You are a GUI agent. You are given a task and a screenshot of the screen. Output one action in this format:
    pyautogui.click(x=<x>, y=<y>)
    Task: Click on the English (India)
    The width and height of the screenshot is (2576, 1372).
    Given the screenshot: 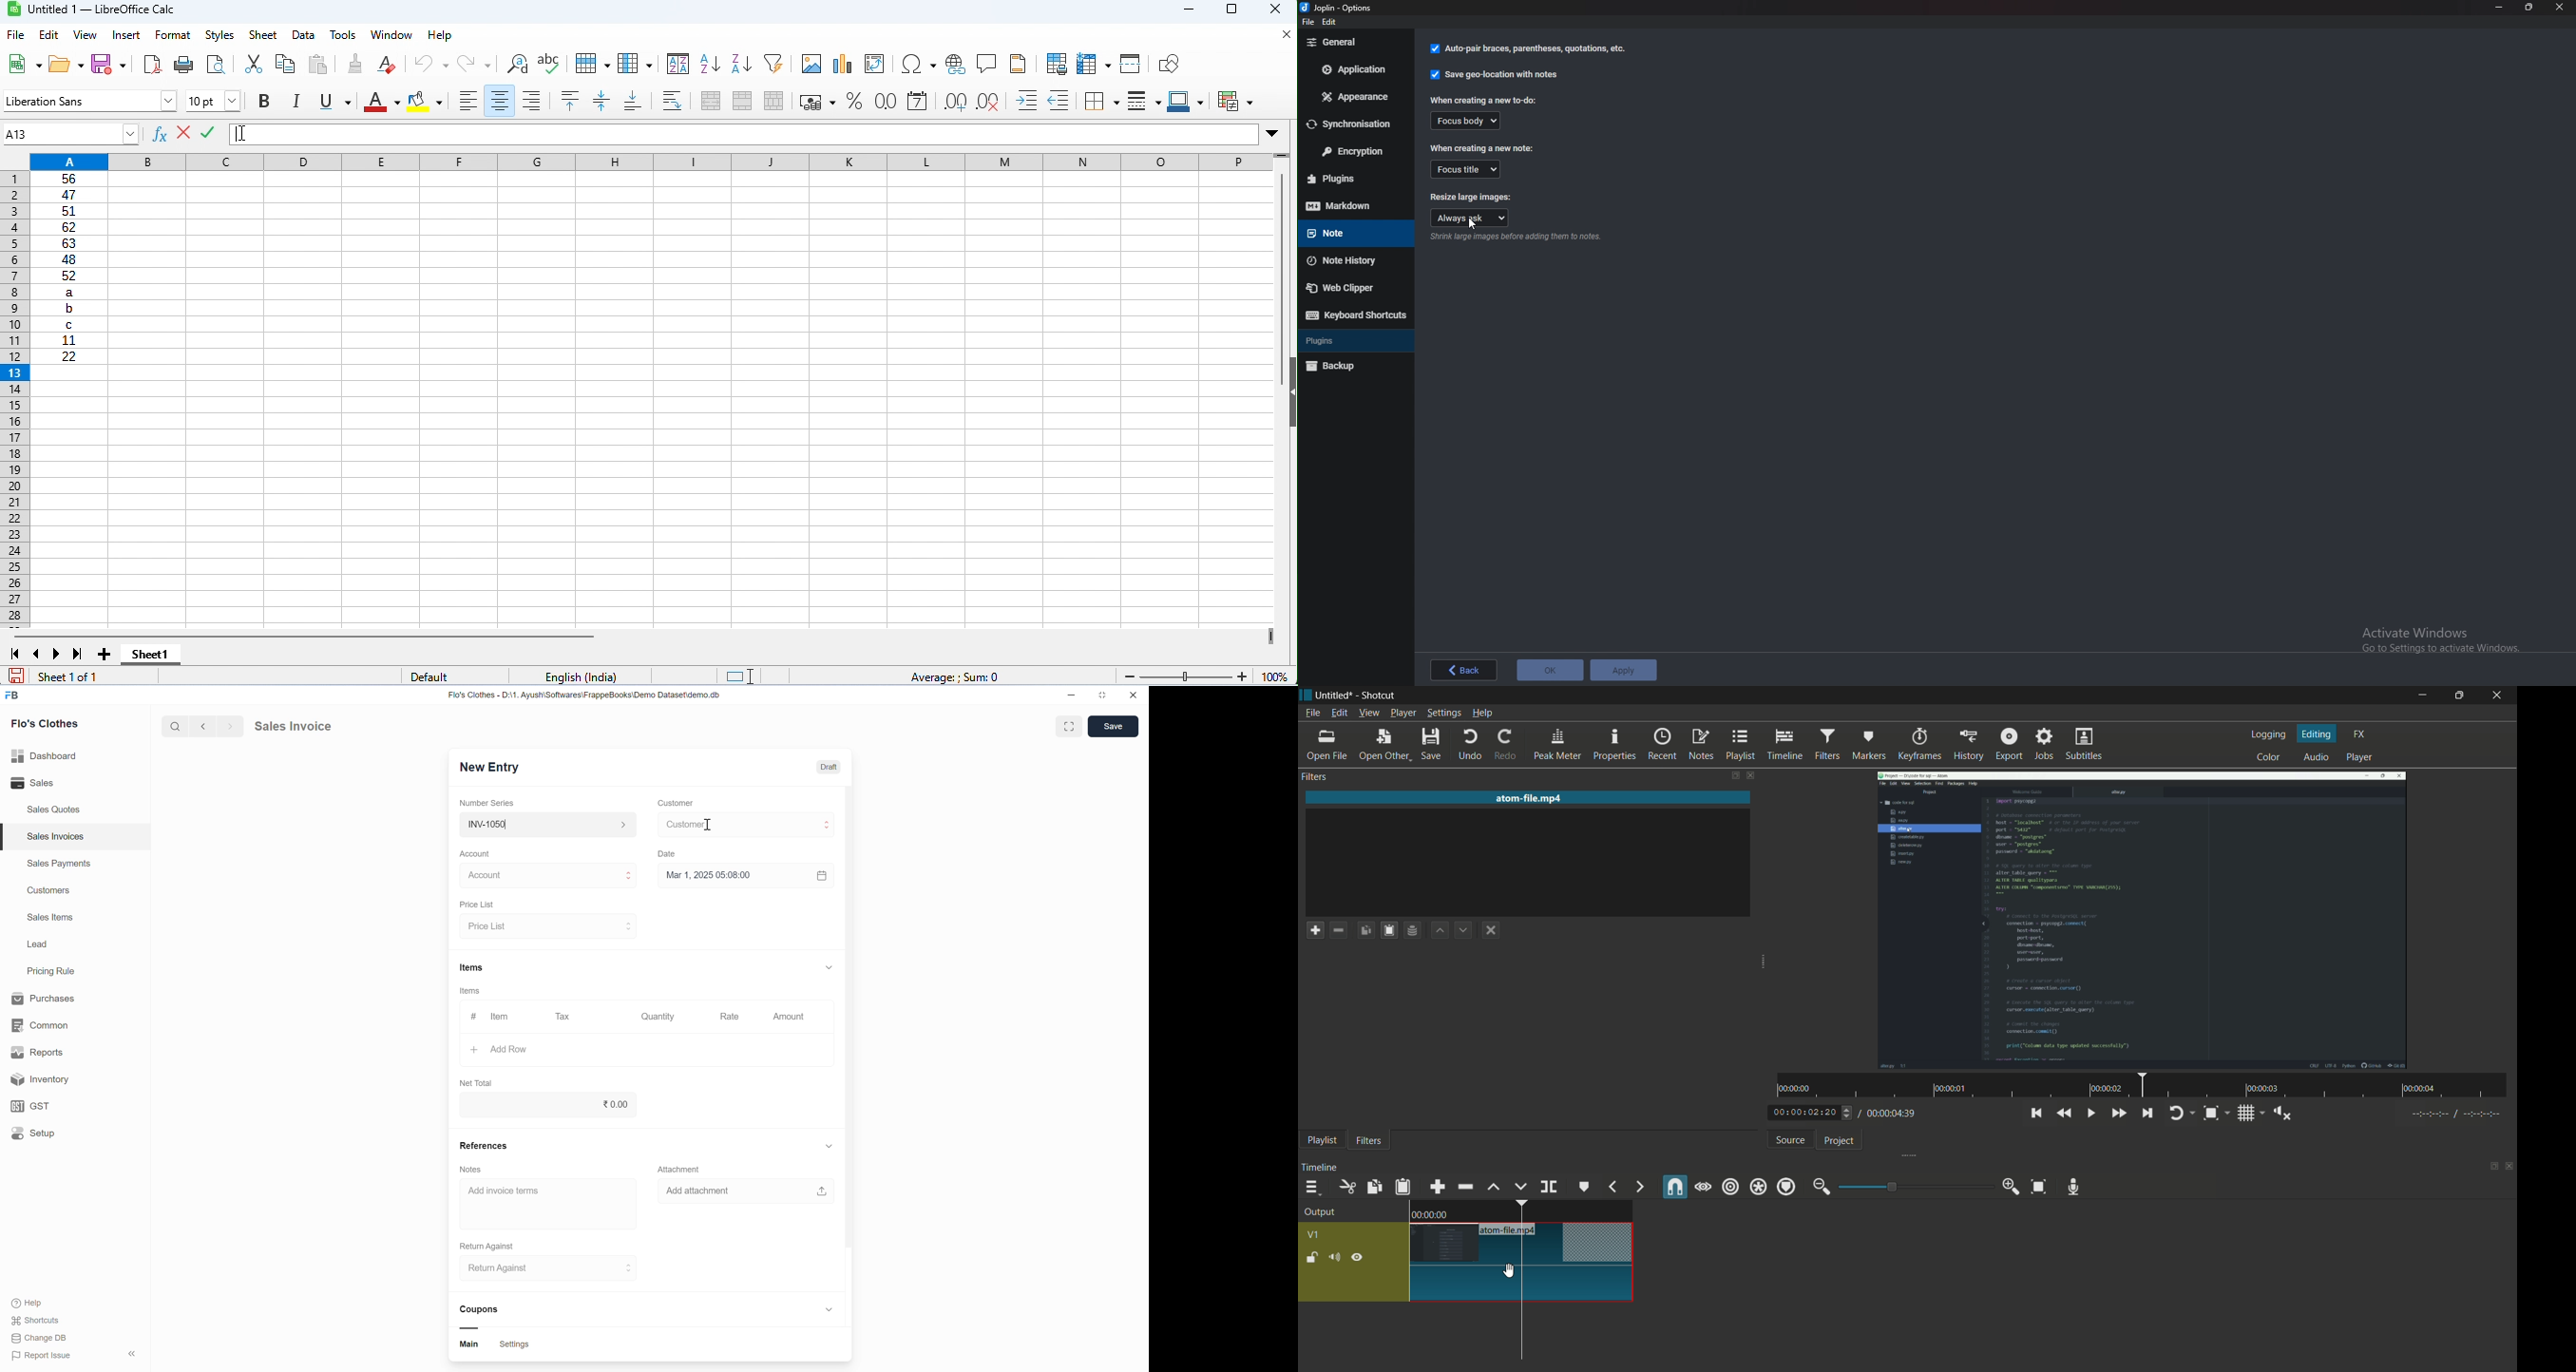 What is the action you would take?
    pyautogui.click(x=581, y=676)
    